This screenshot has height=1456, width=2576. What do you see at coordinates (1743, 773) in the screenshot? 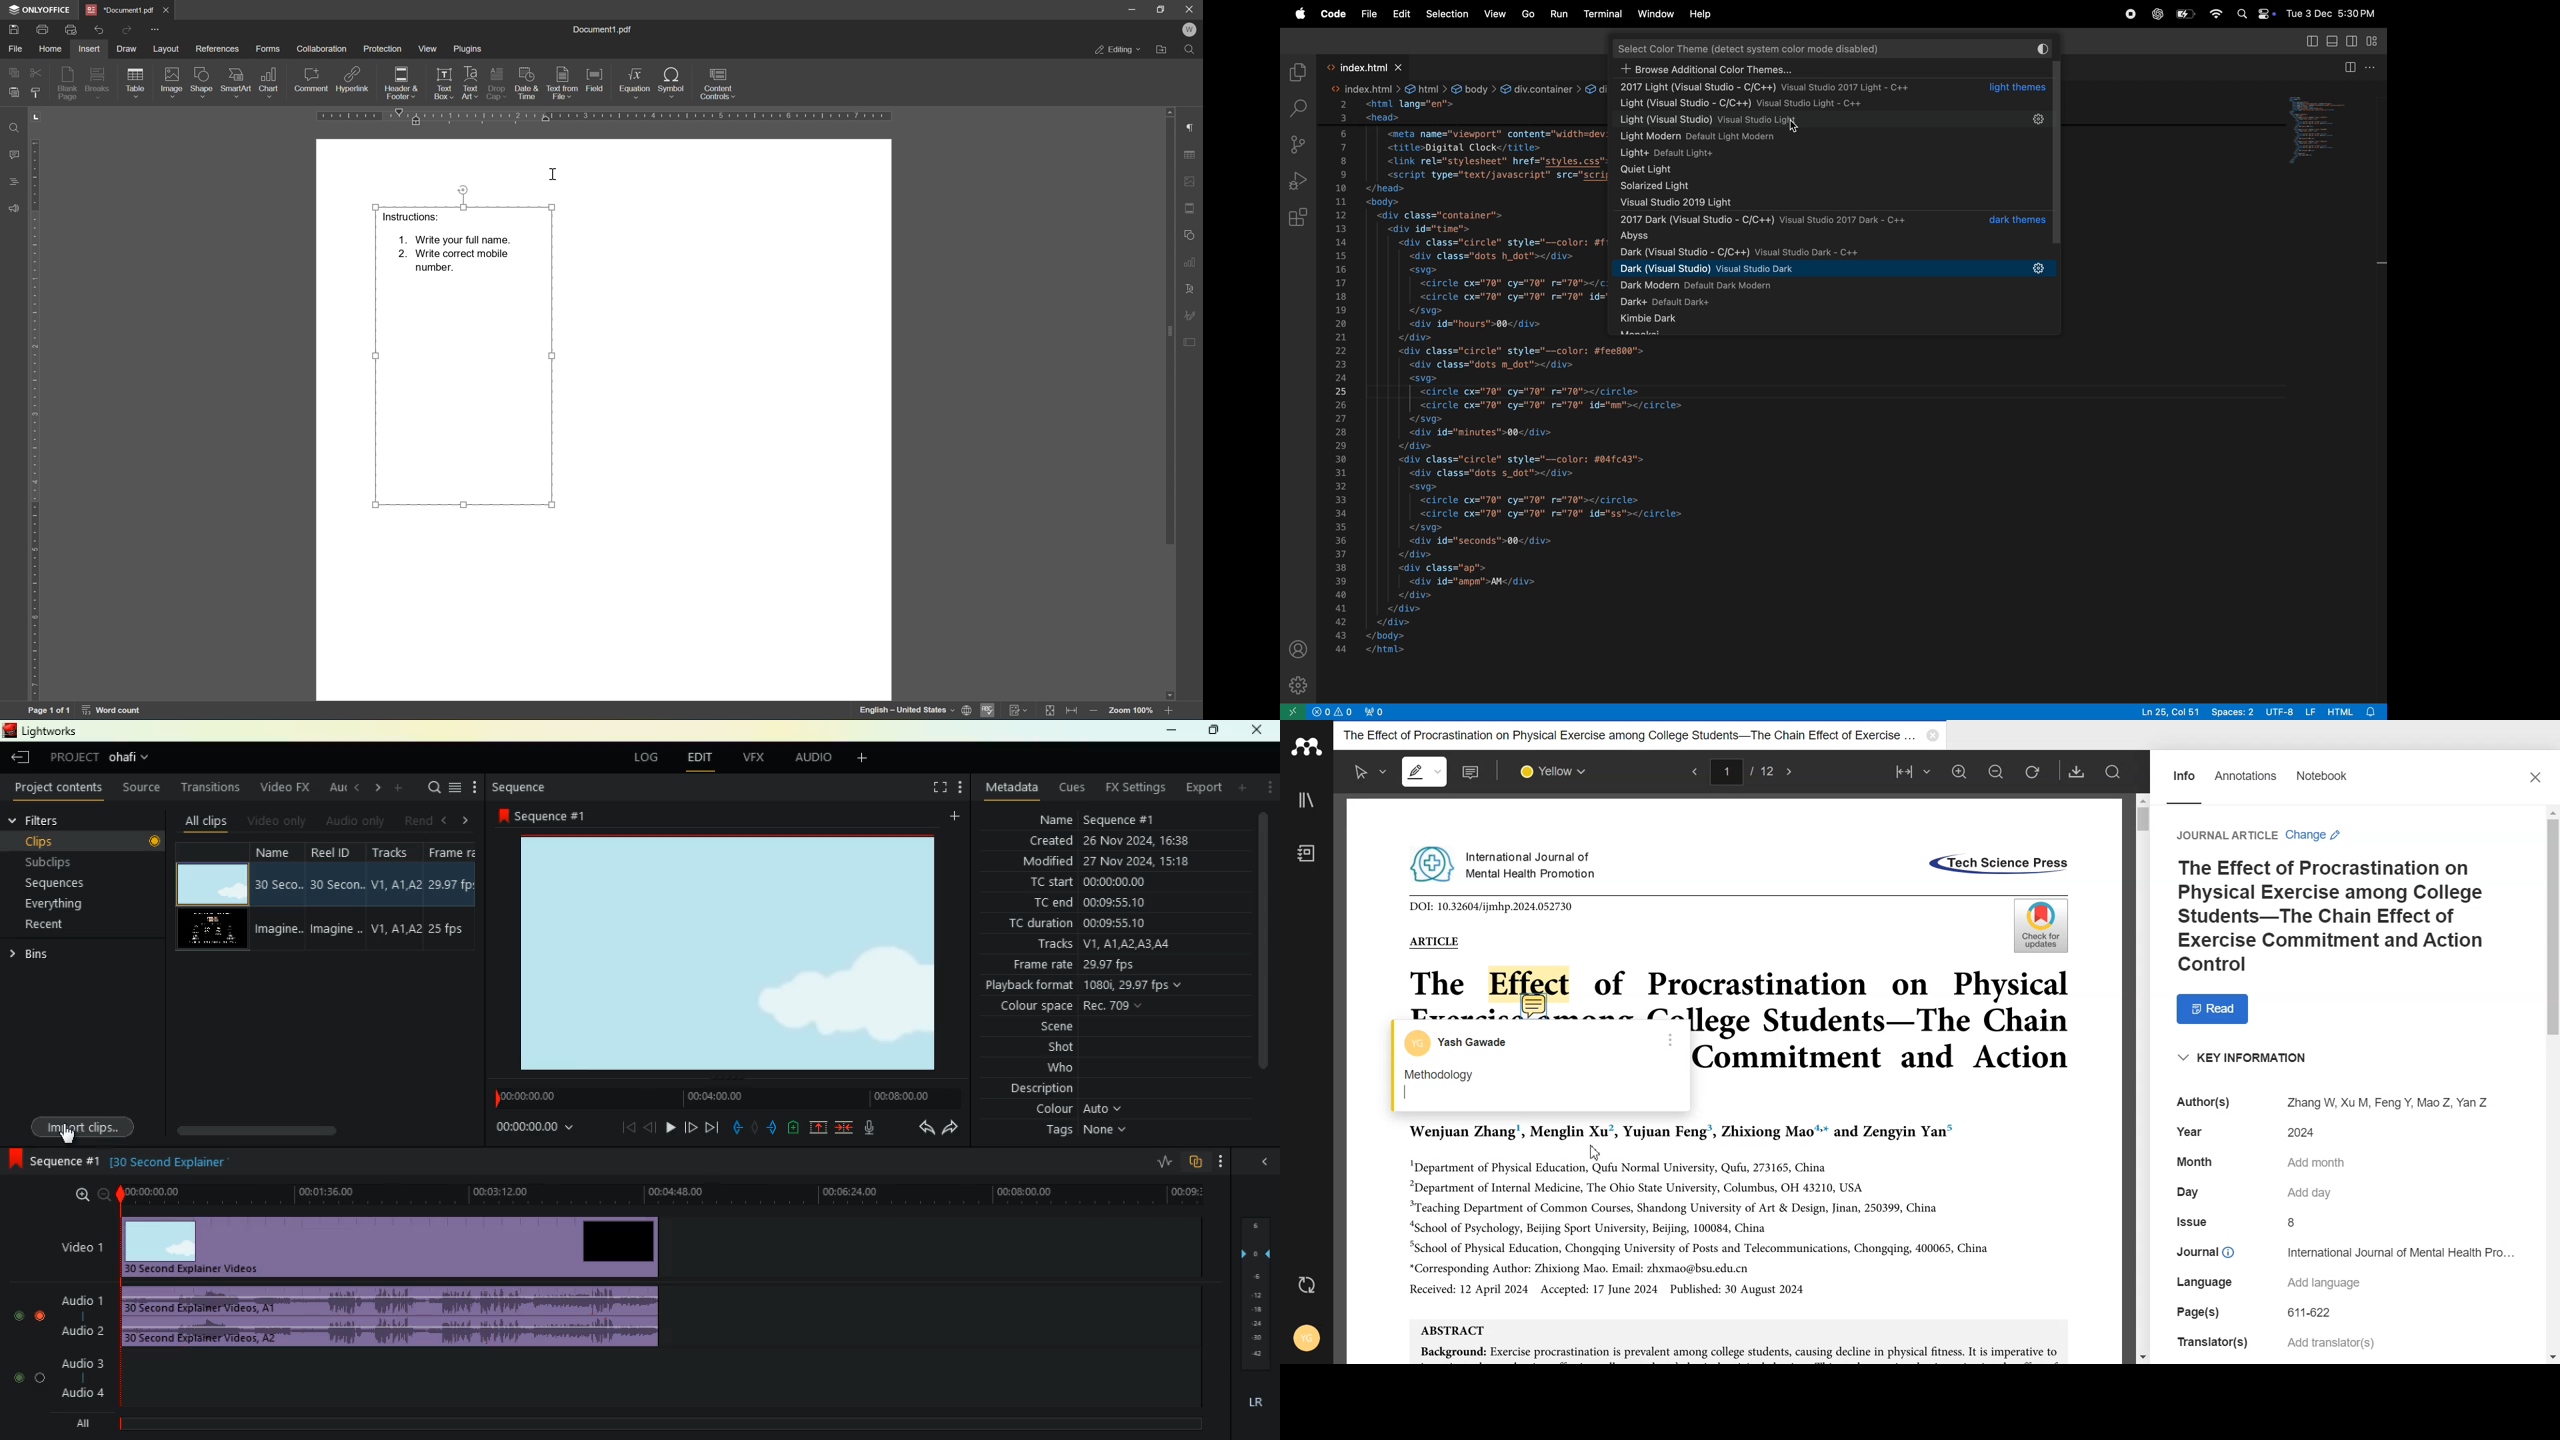
I see `1/12` at bounding box center [1743, 773].